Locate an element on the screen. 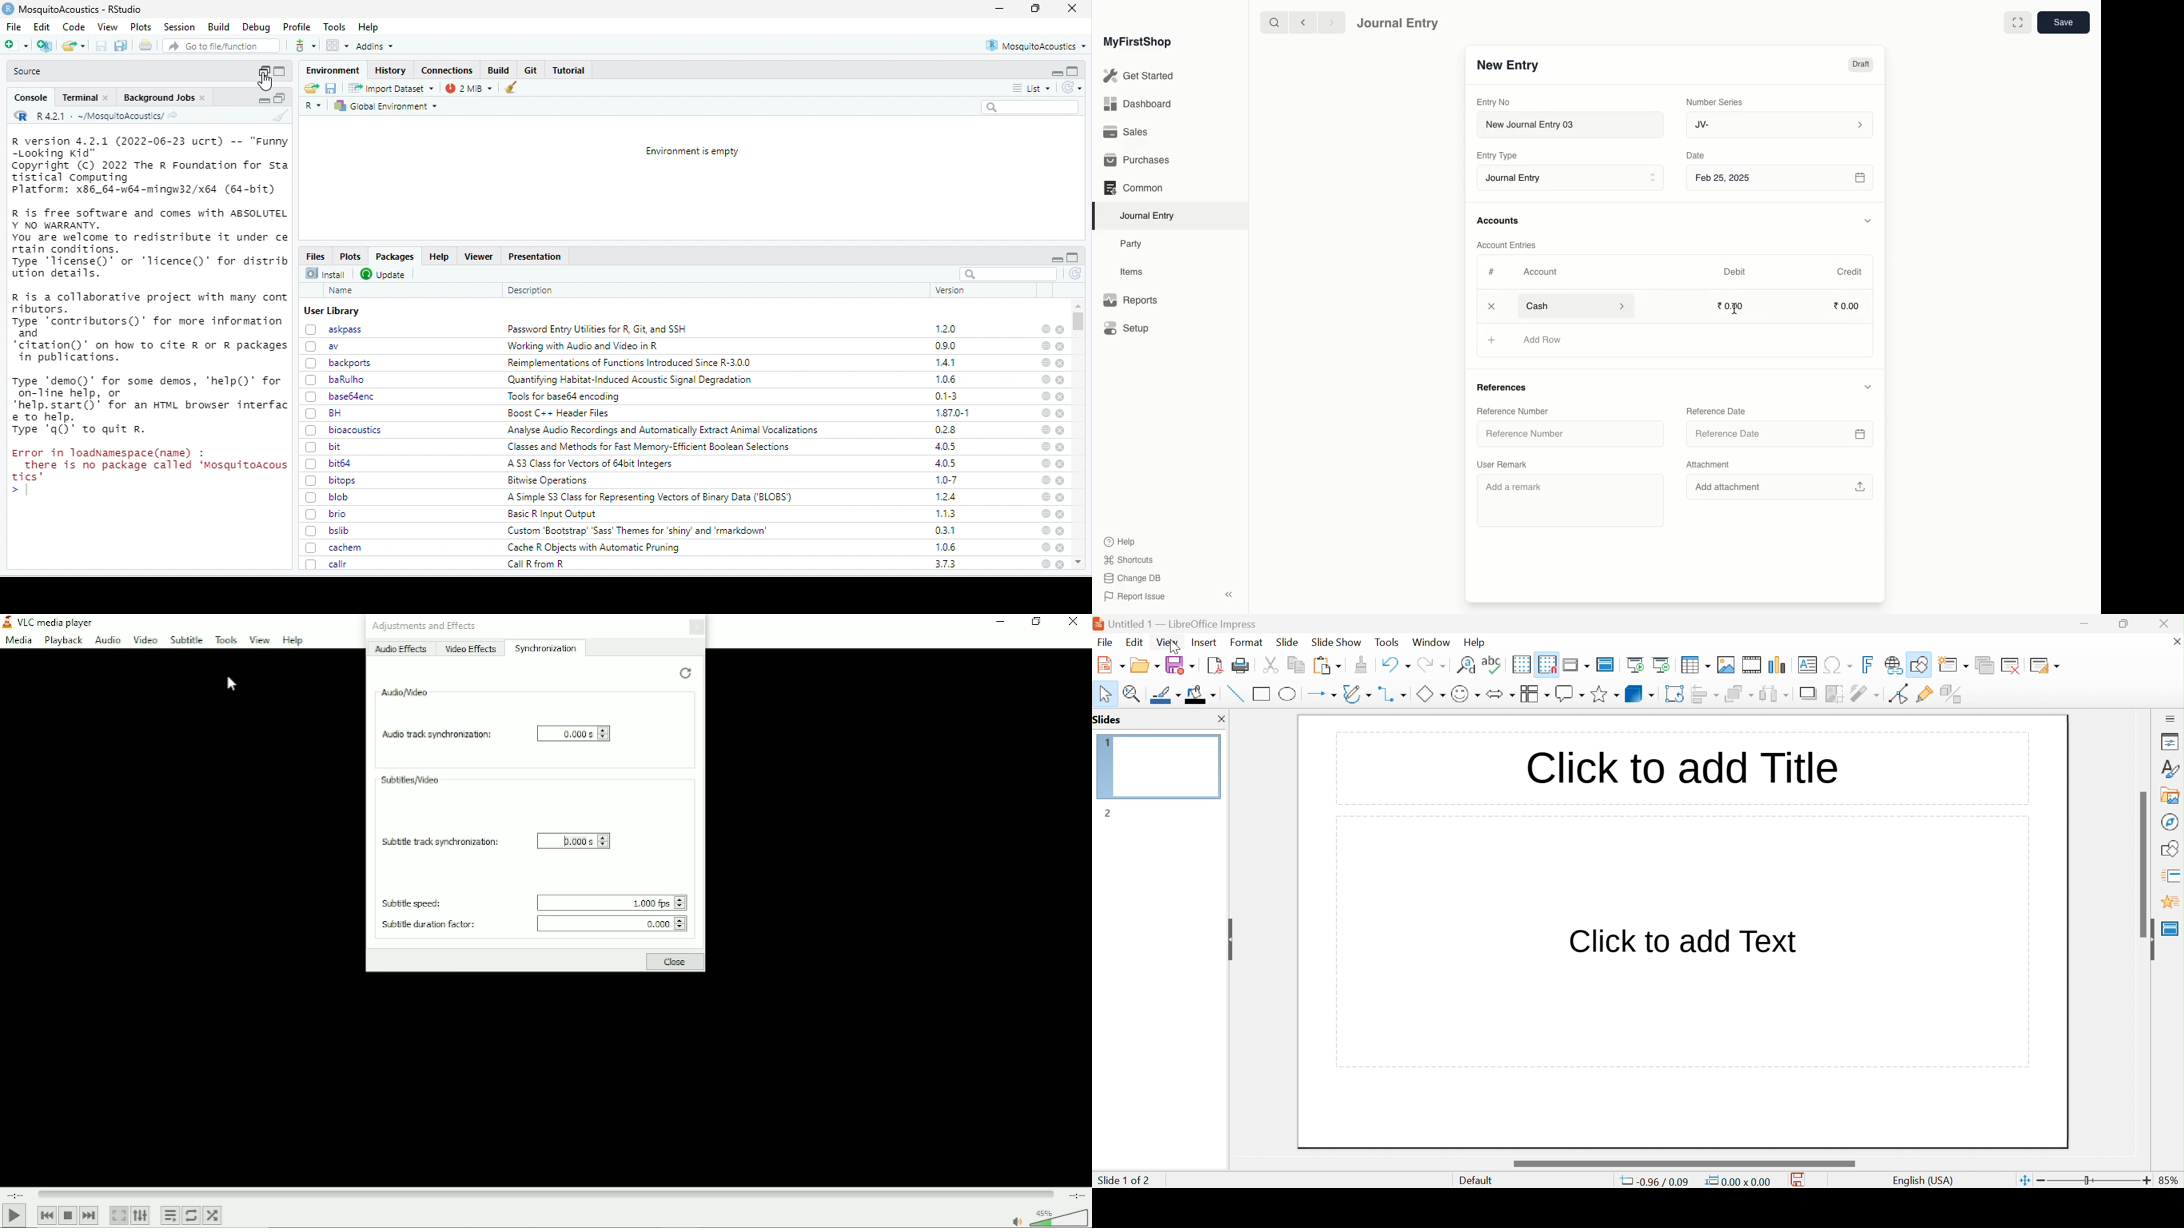  Report Issue is located at coordinates (1133, 596).